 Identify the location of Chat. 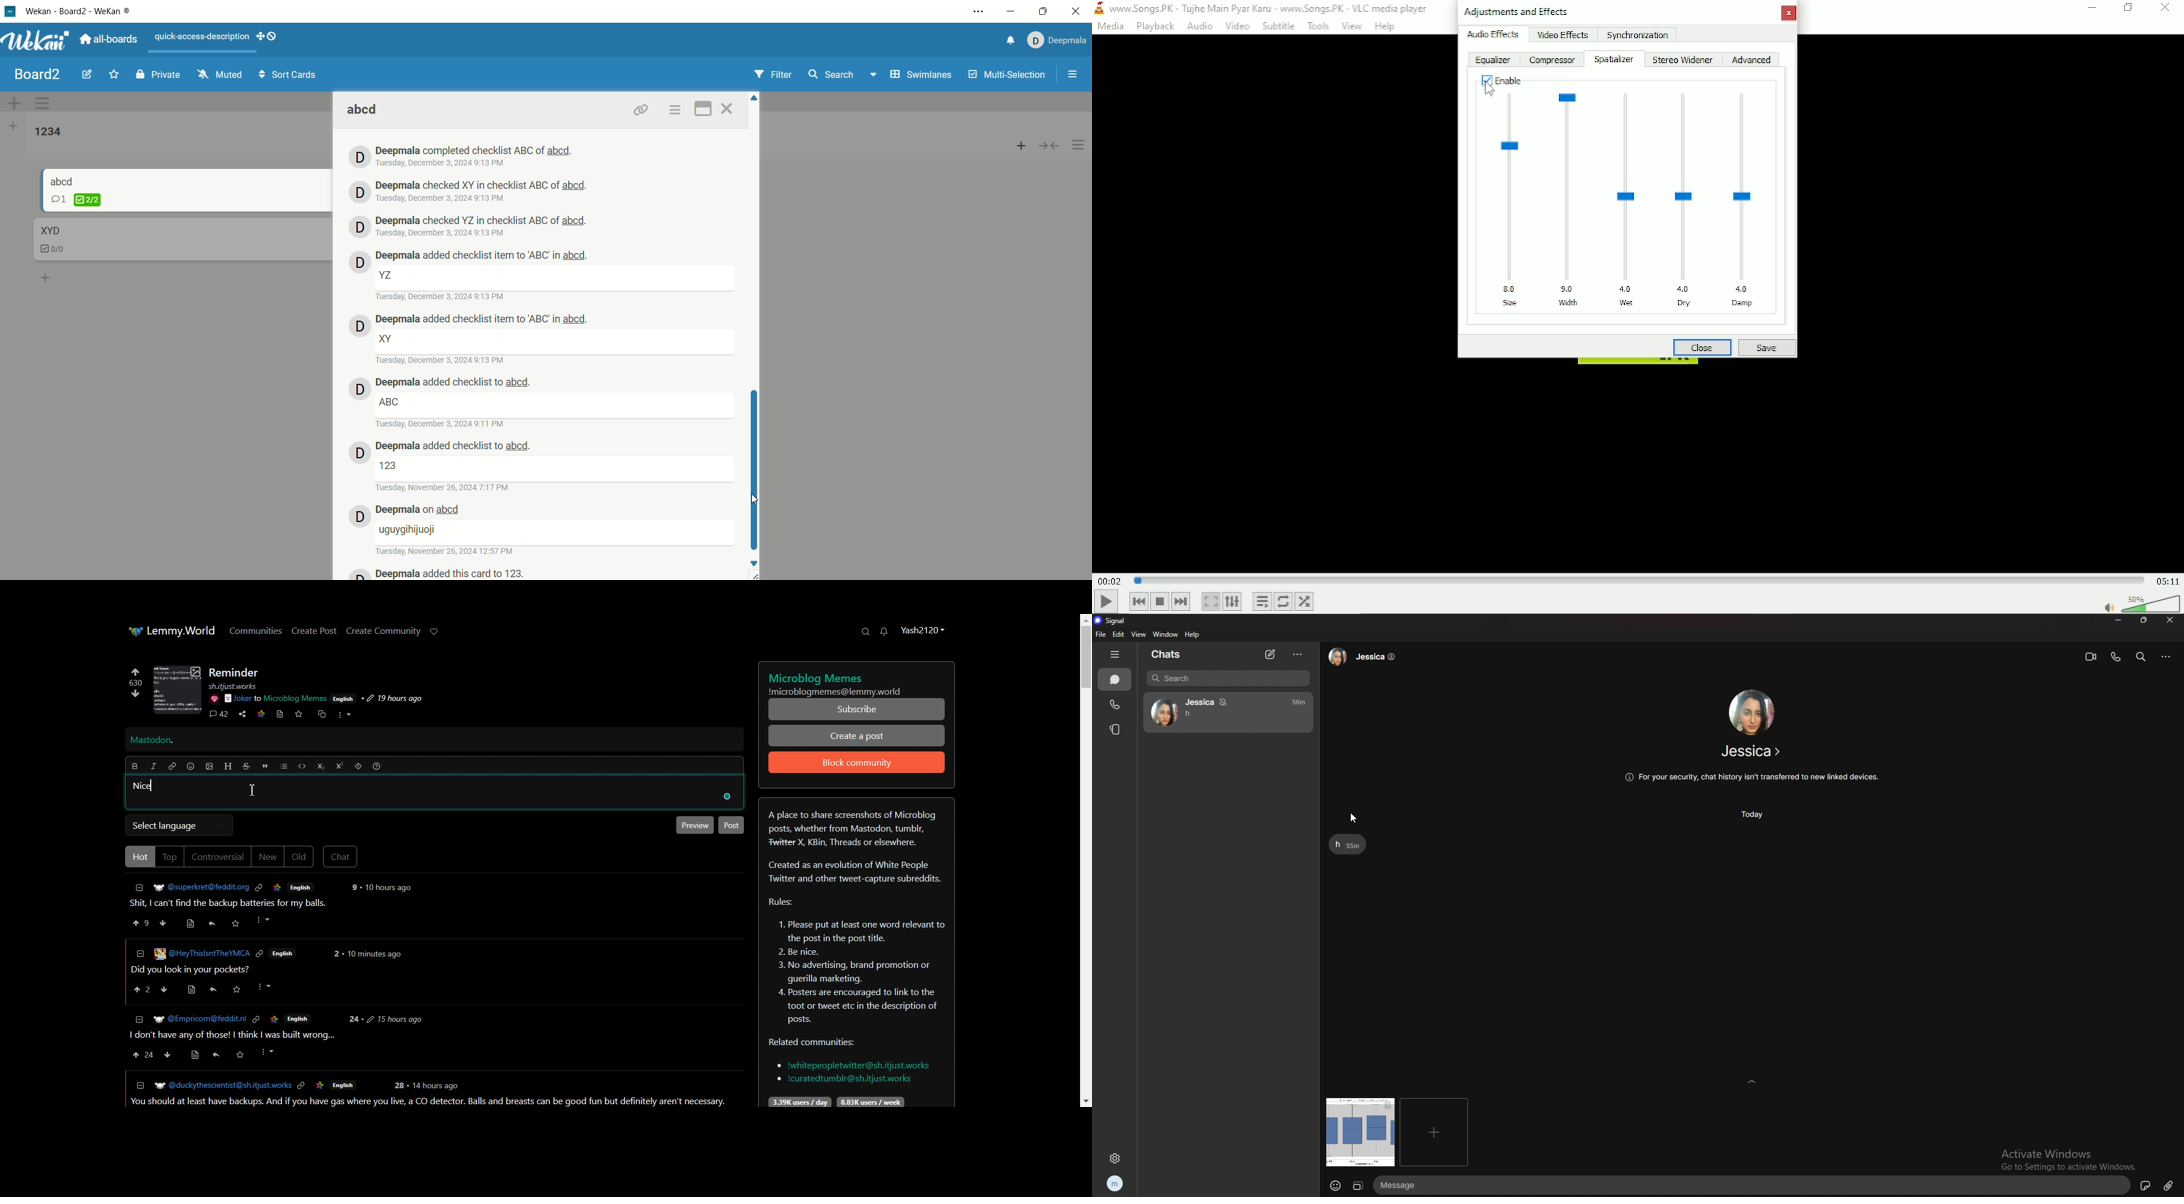
(341, 857).